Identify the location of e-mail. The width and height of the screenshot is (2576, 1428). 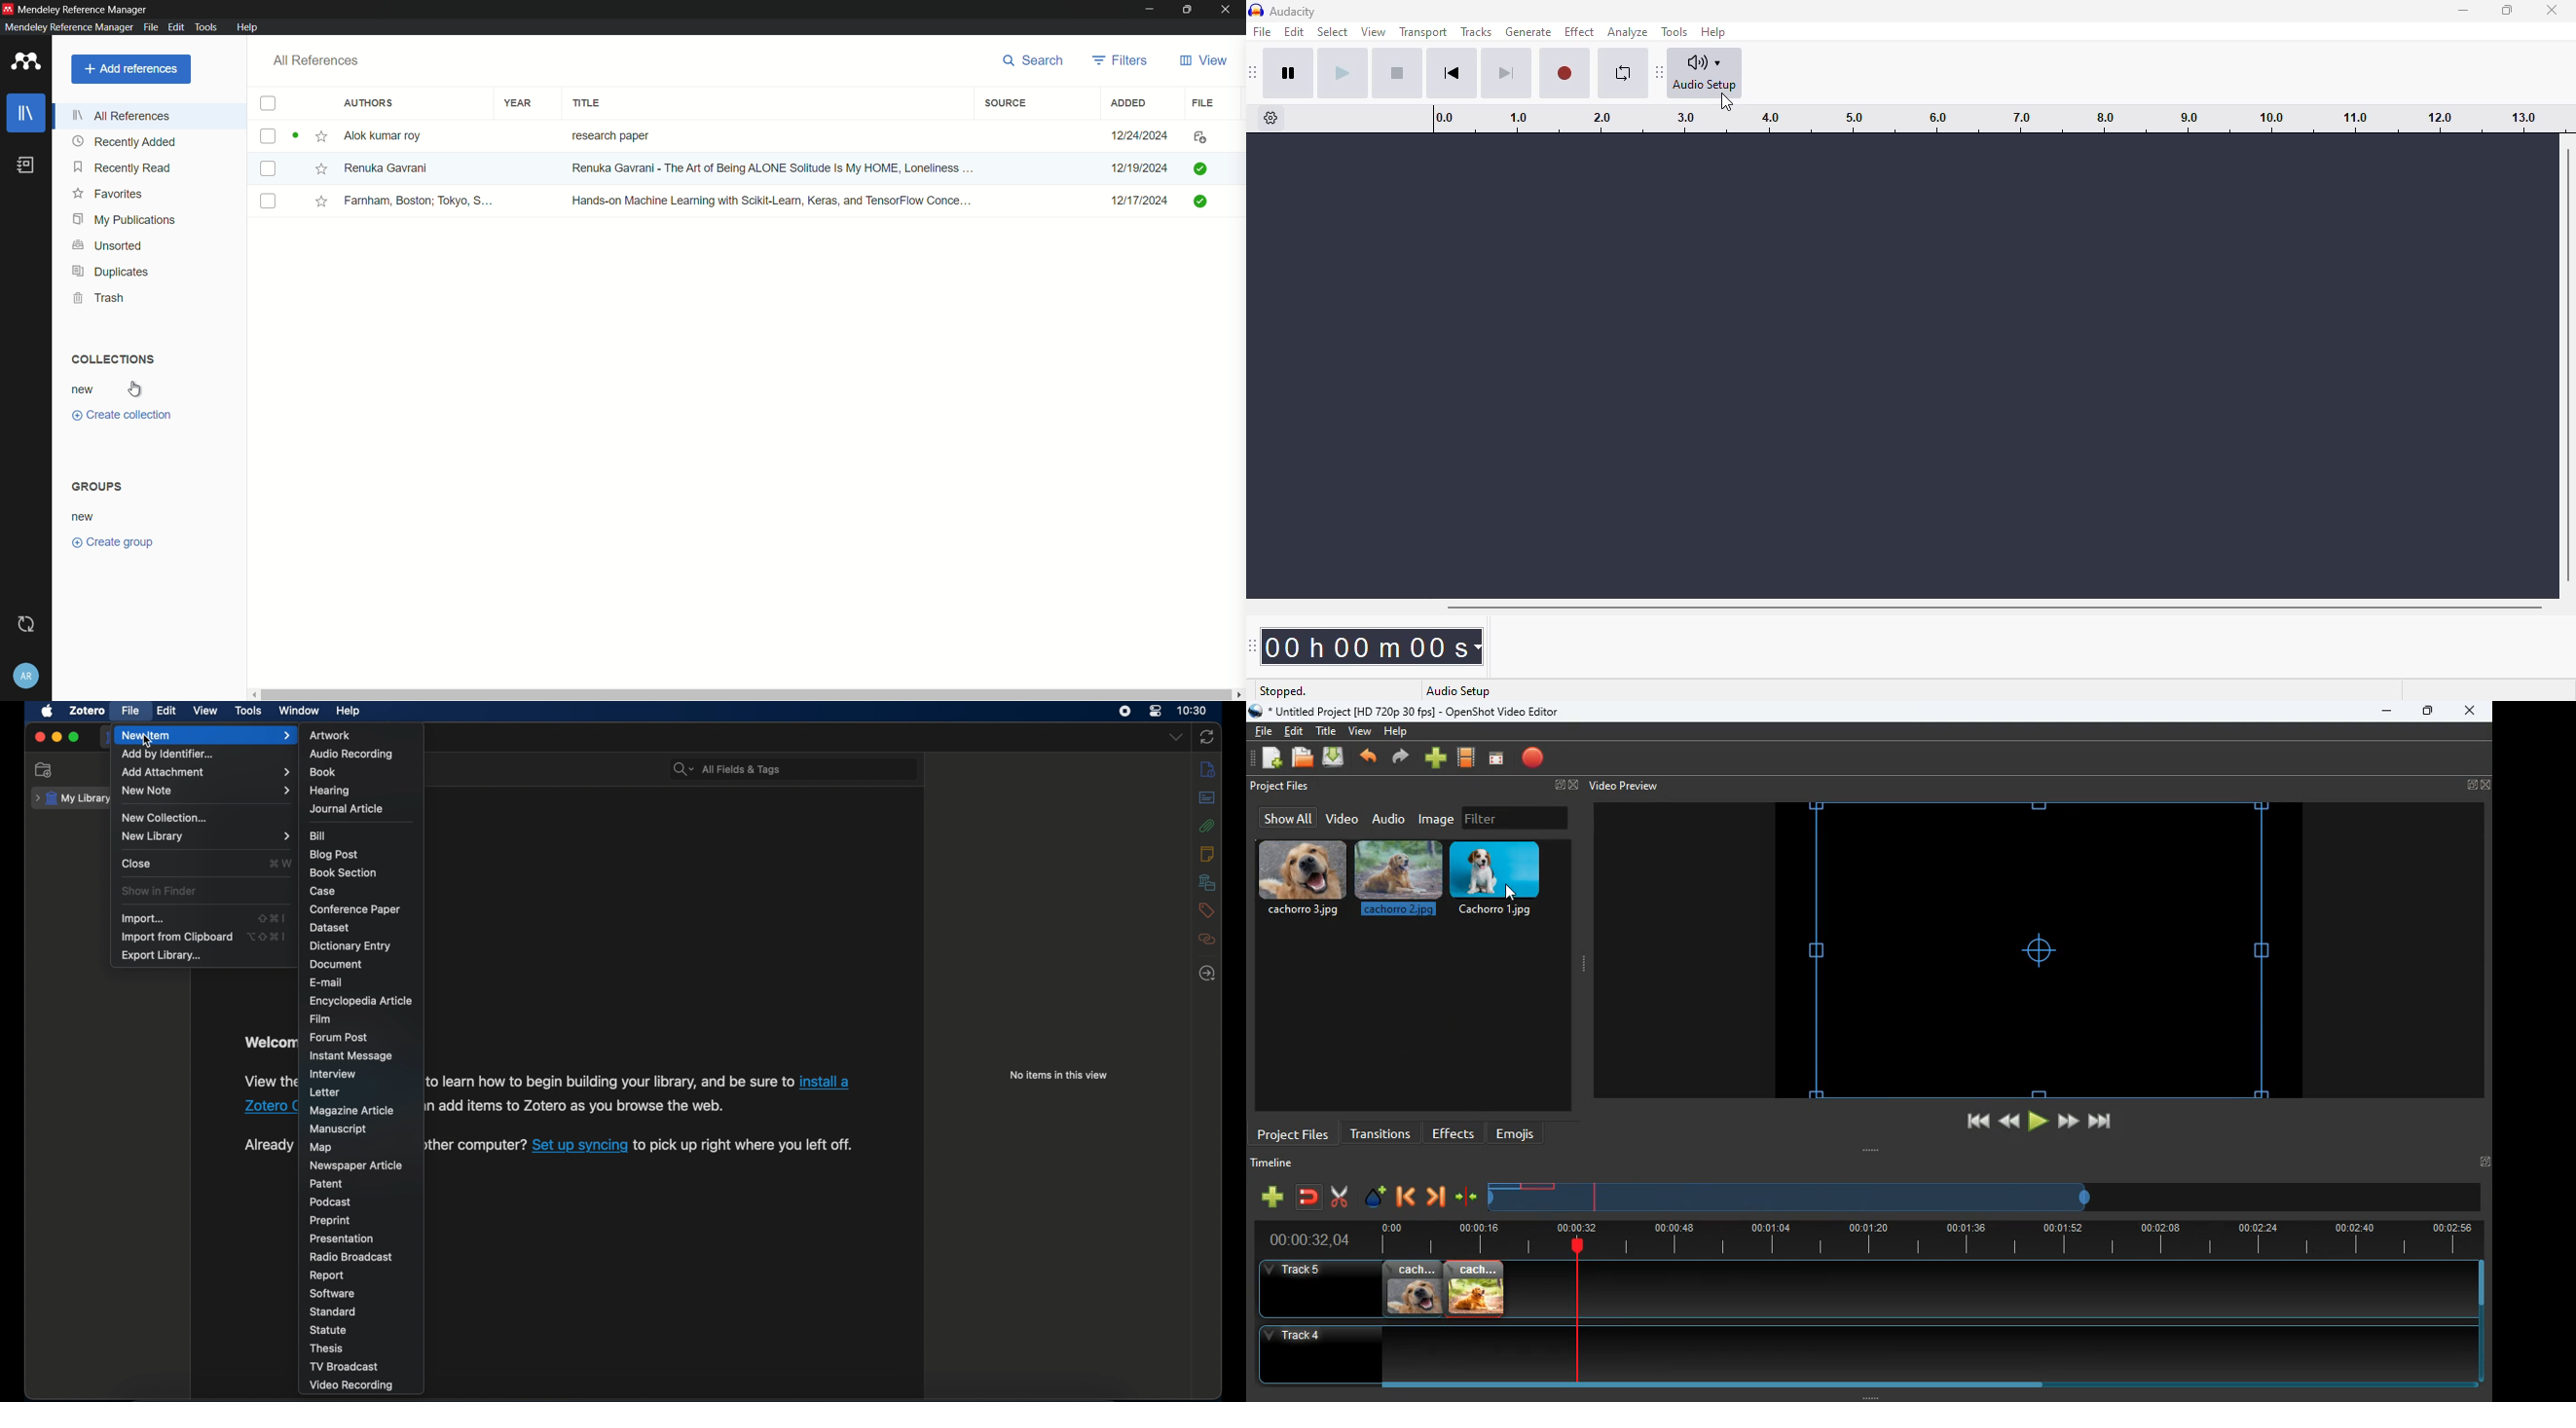
(326, 982).